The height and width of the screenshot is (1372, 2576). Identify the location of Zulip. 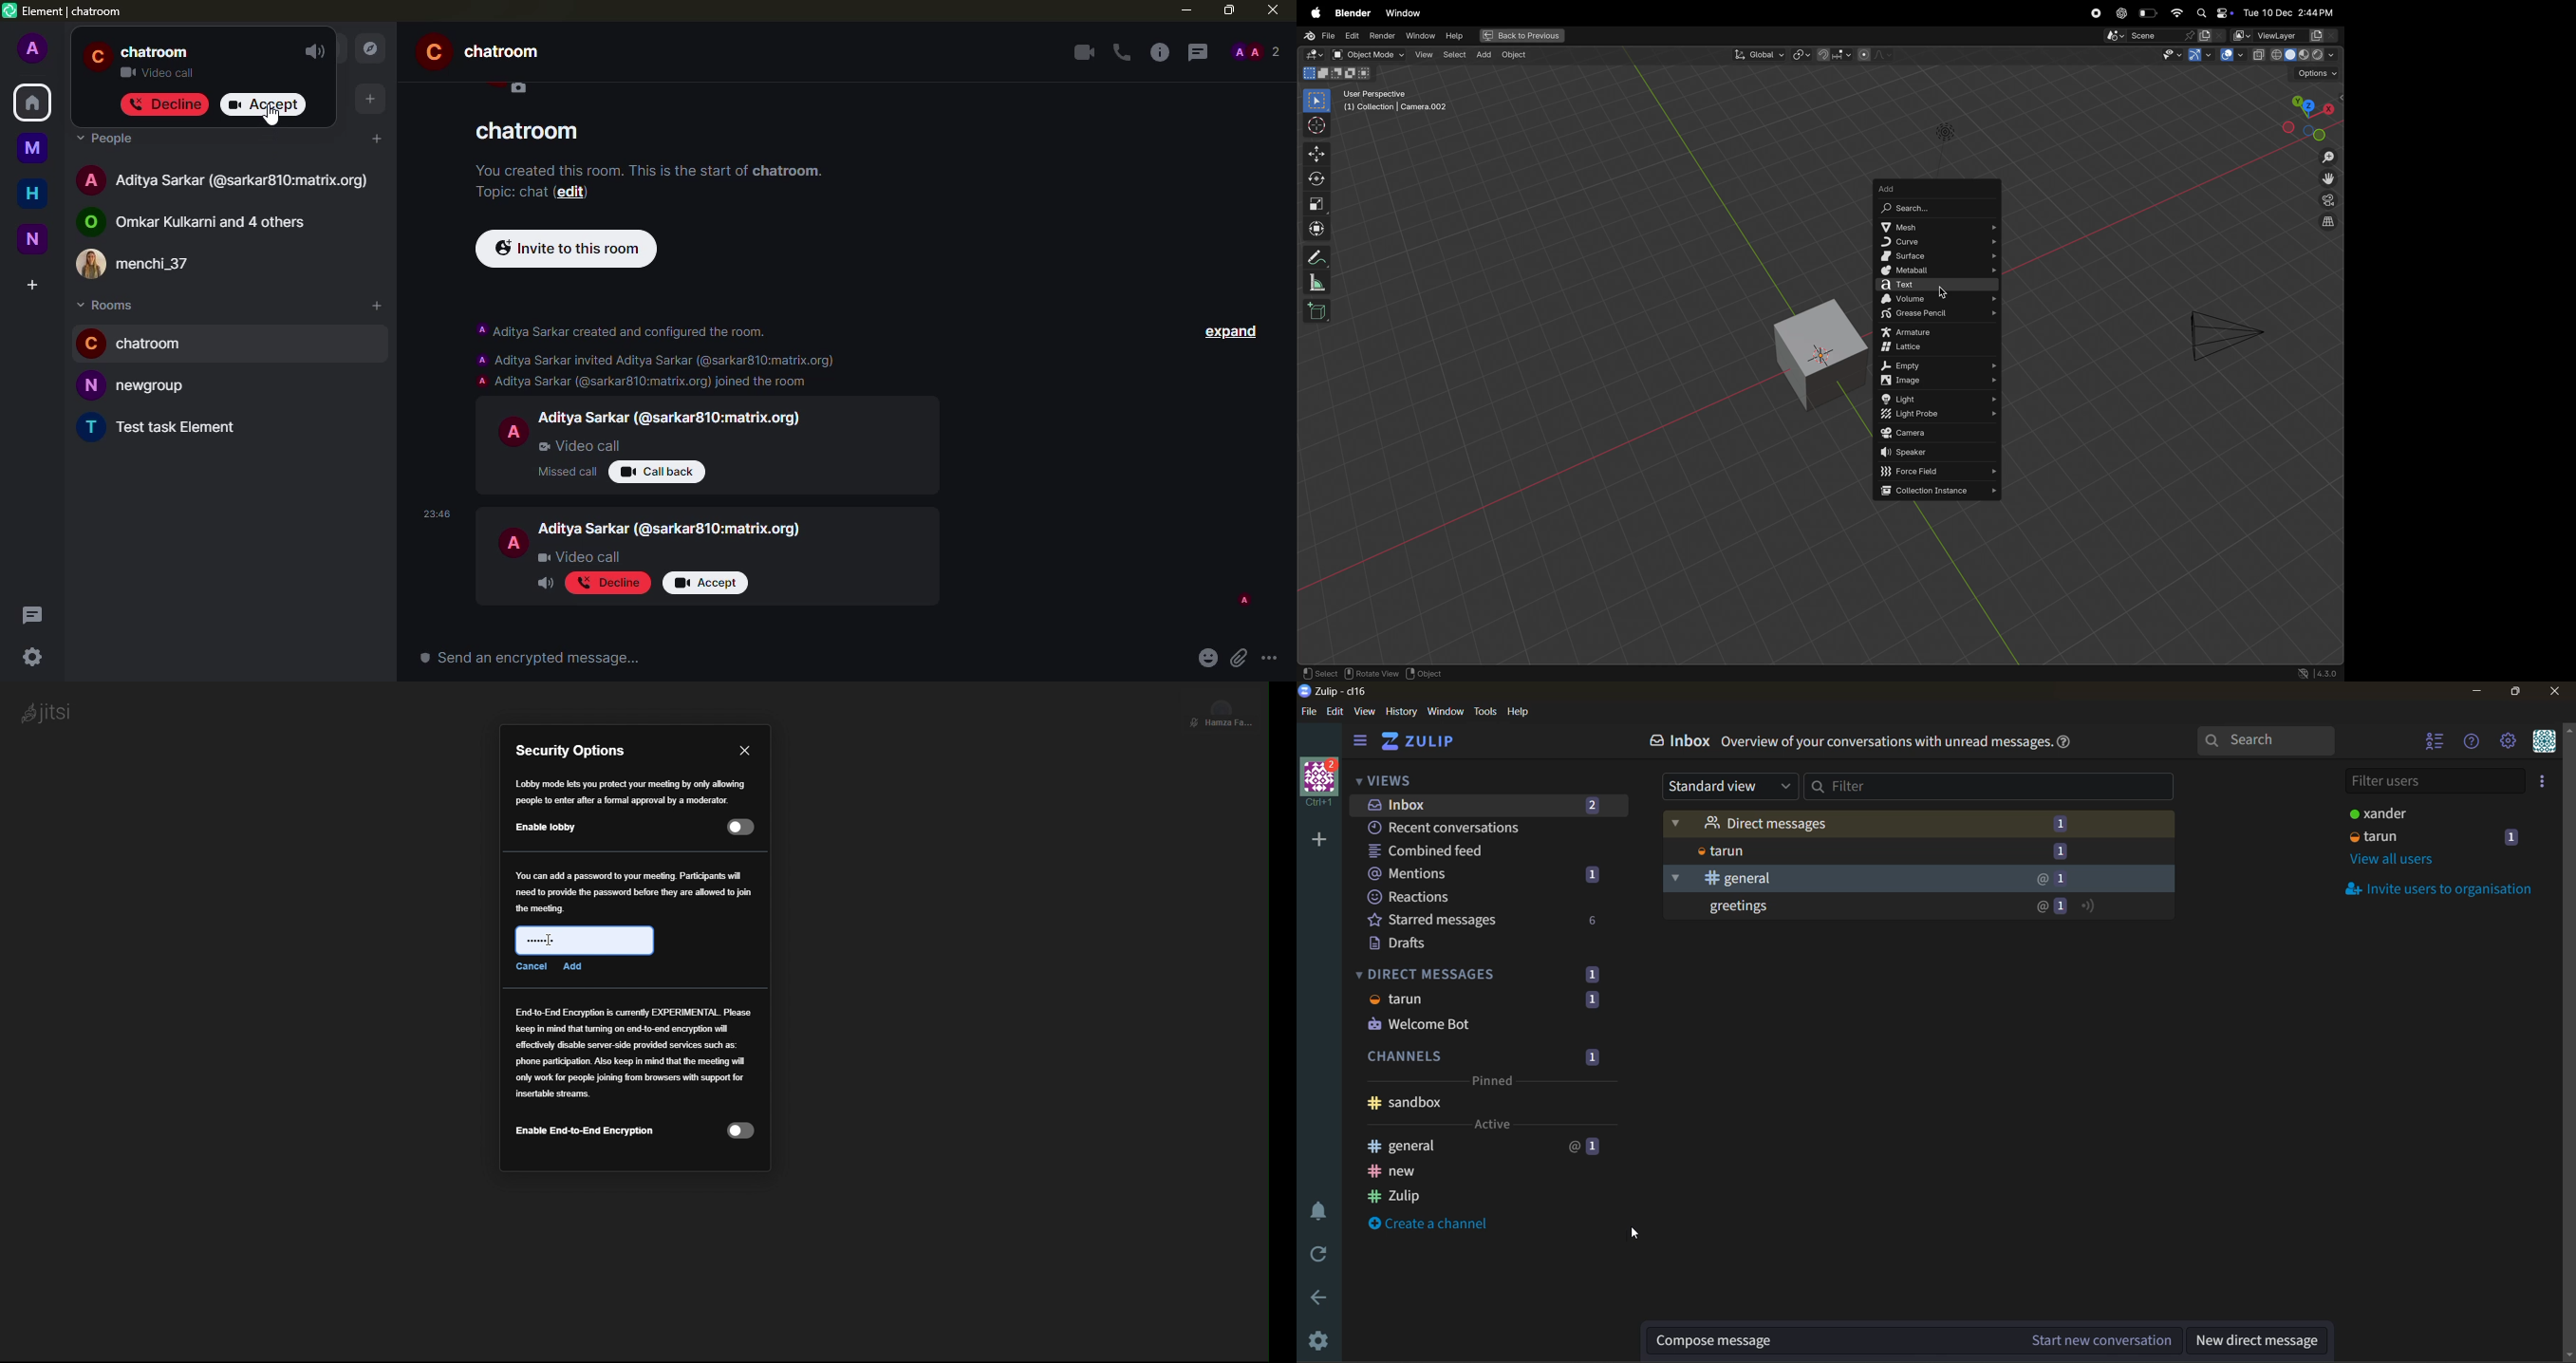
(1445, 1194).